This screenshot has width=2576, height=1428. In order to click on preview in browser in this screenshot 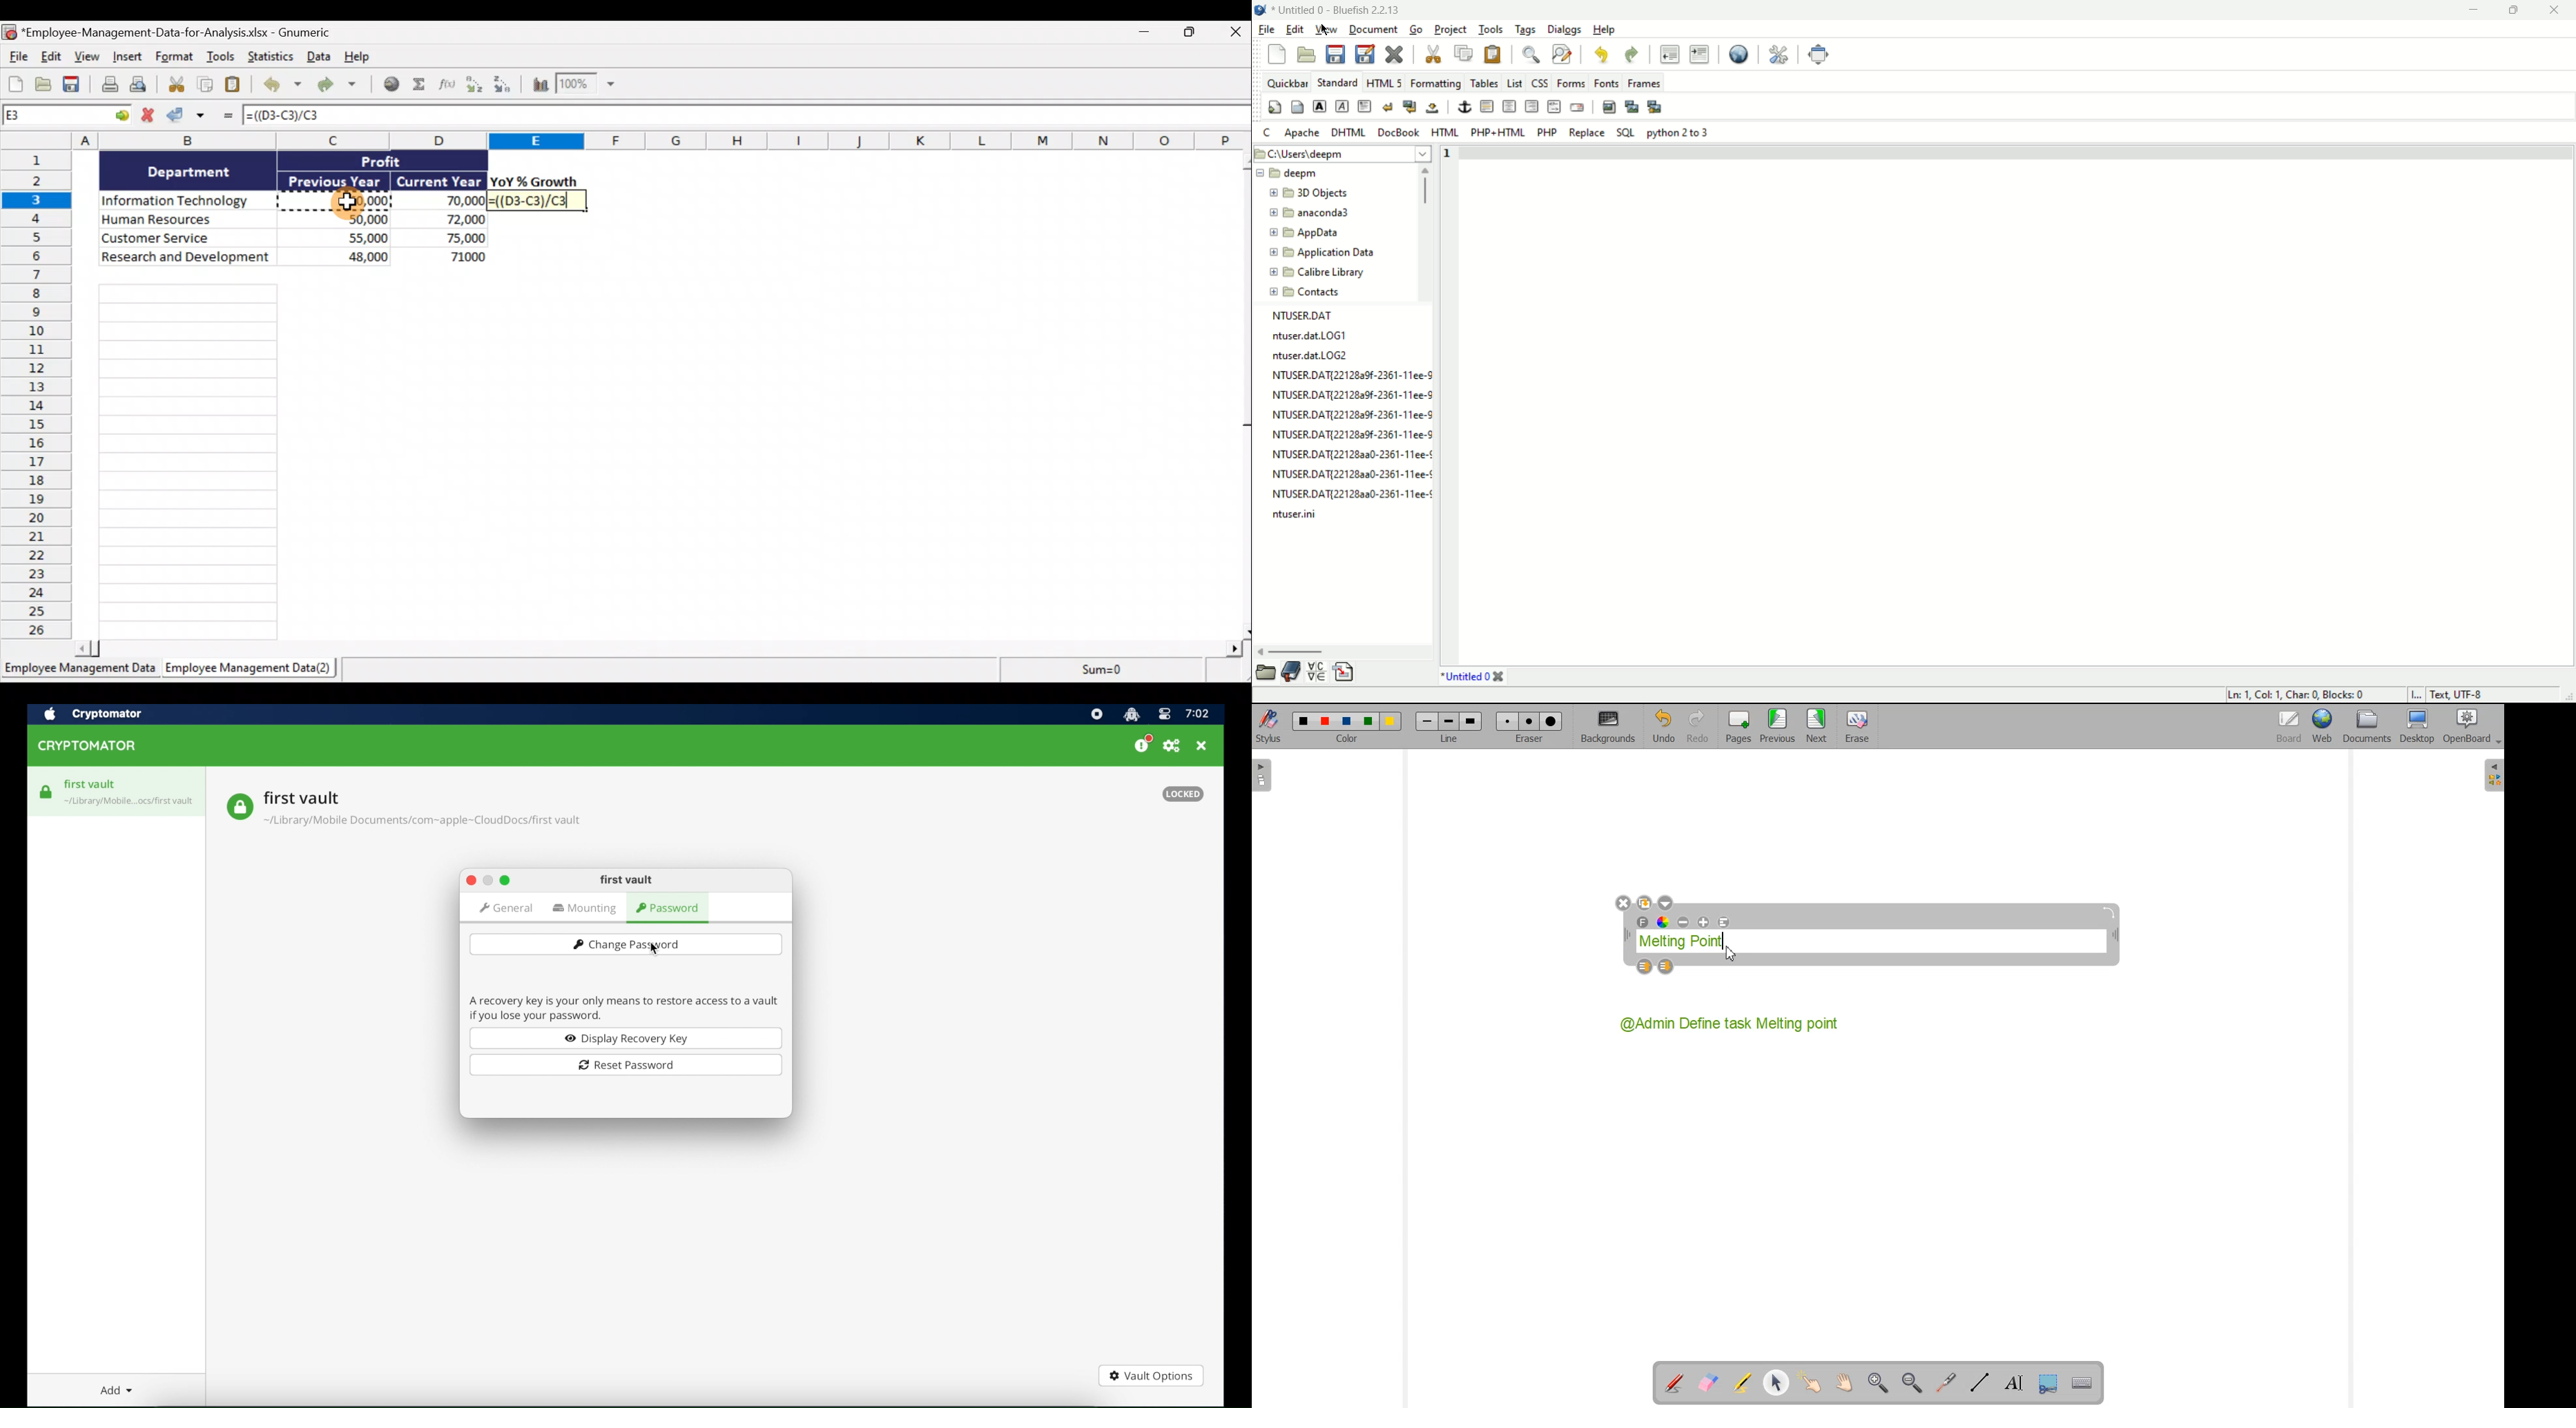, I will do `click(1740, 52)`.